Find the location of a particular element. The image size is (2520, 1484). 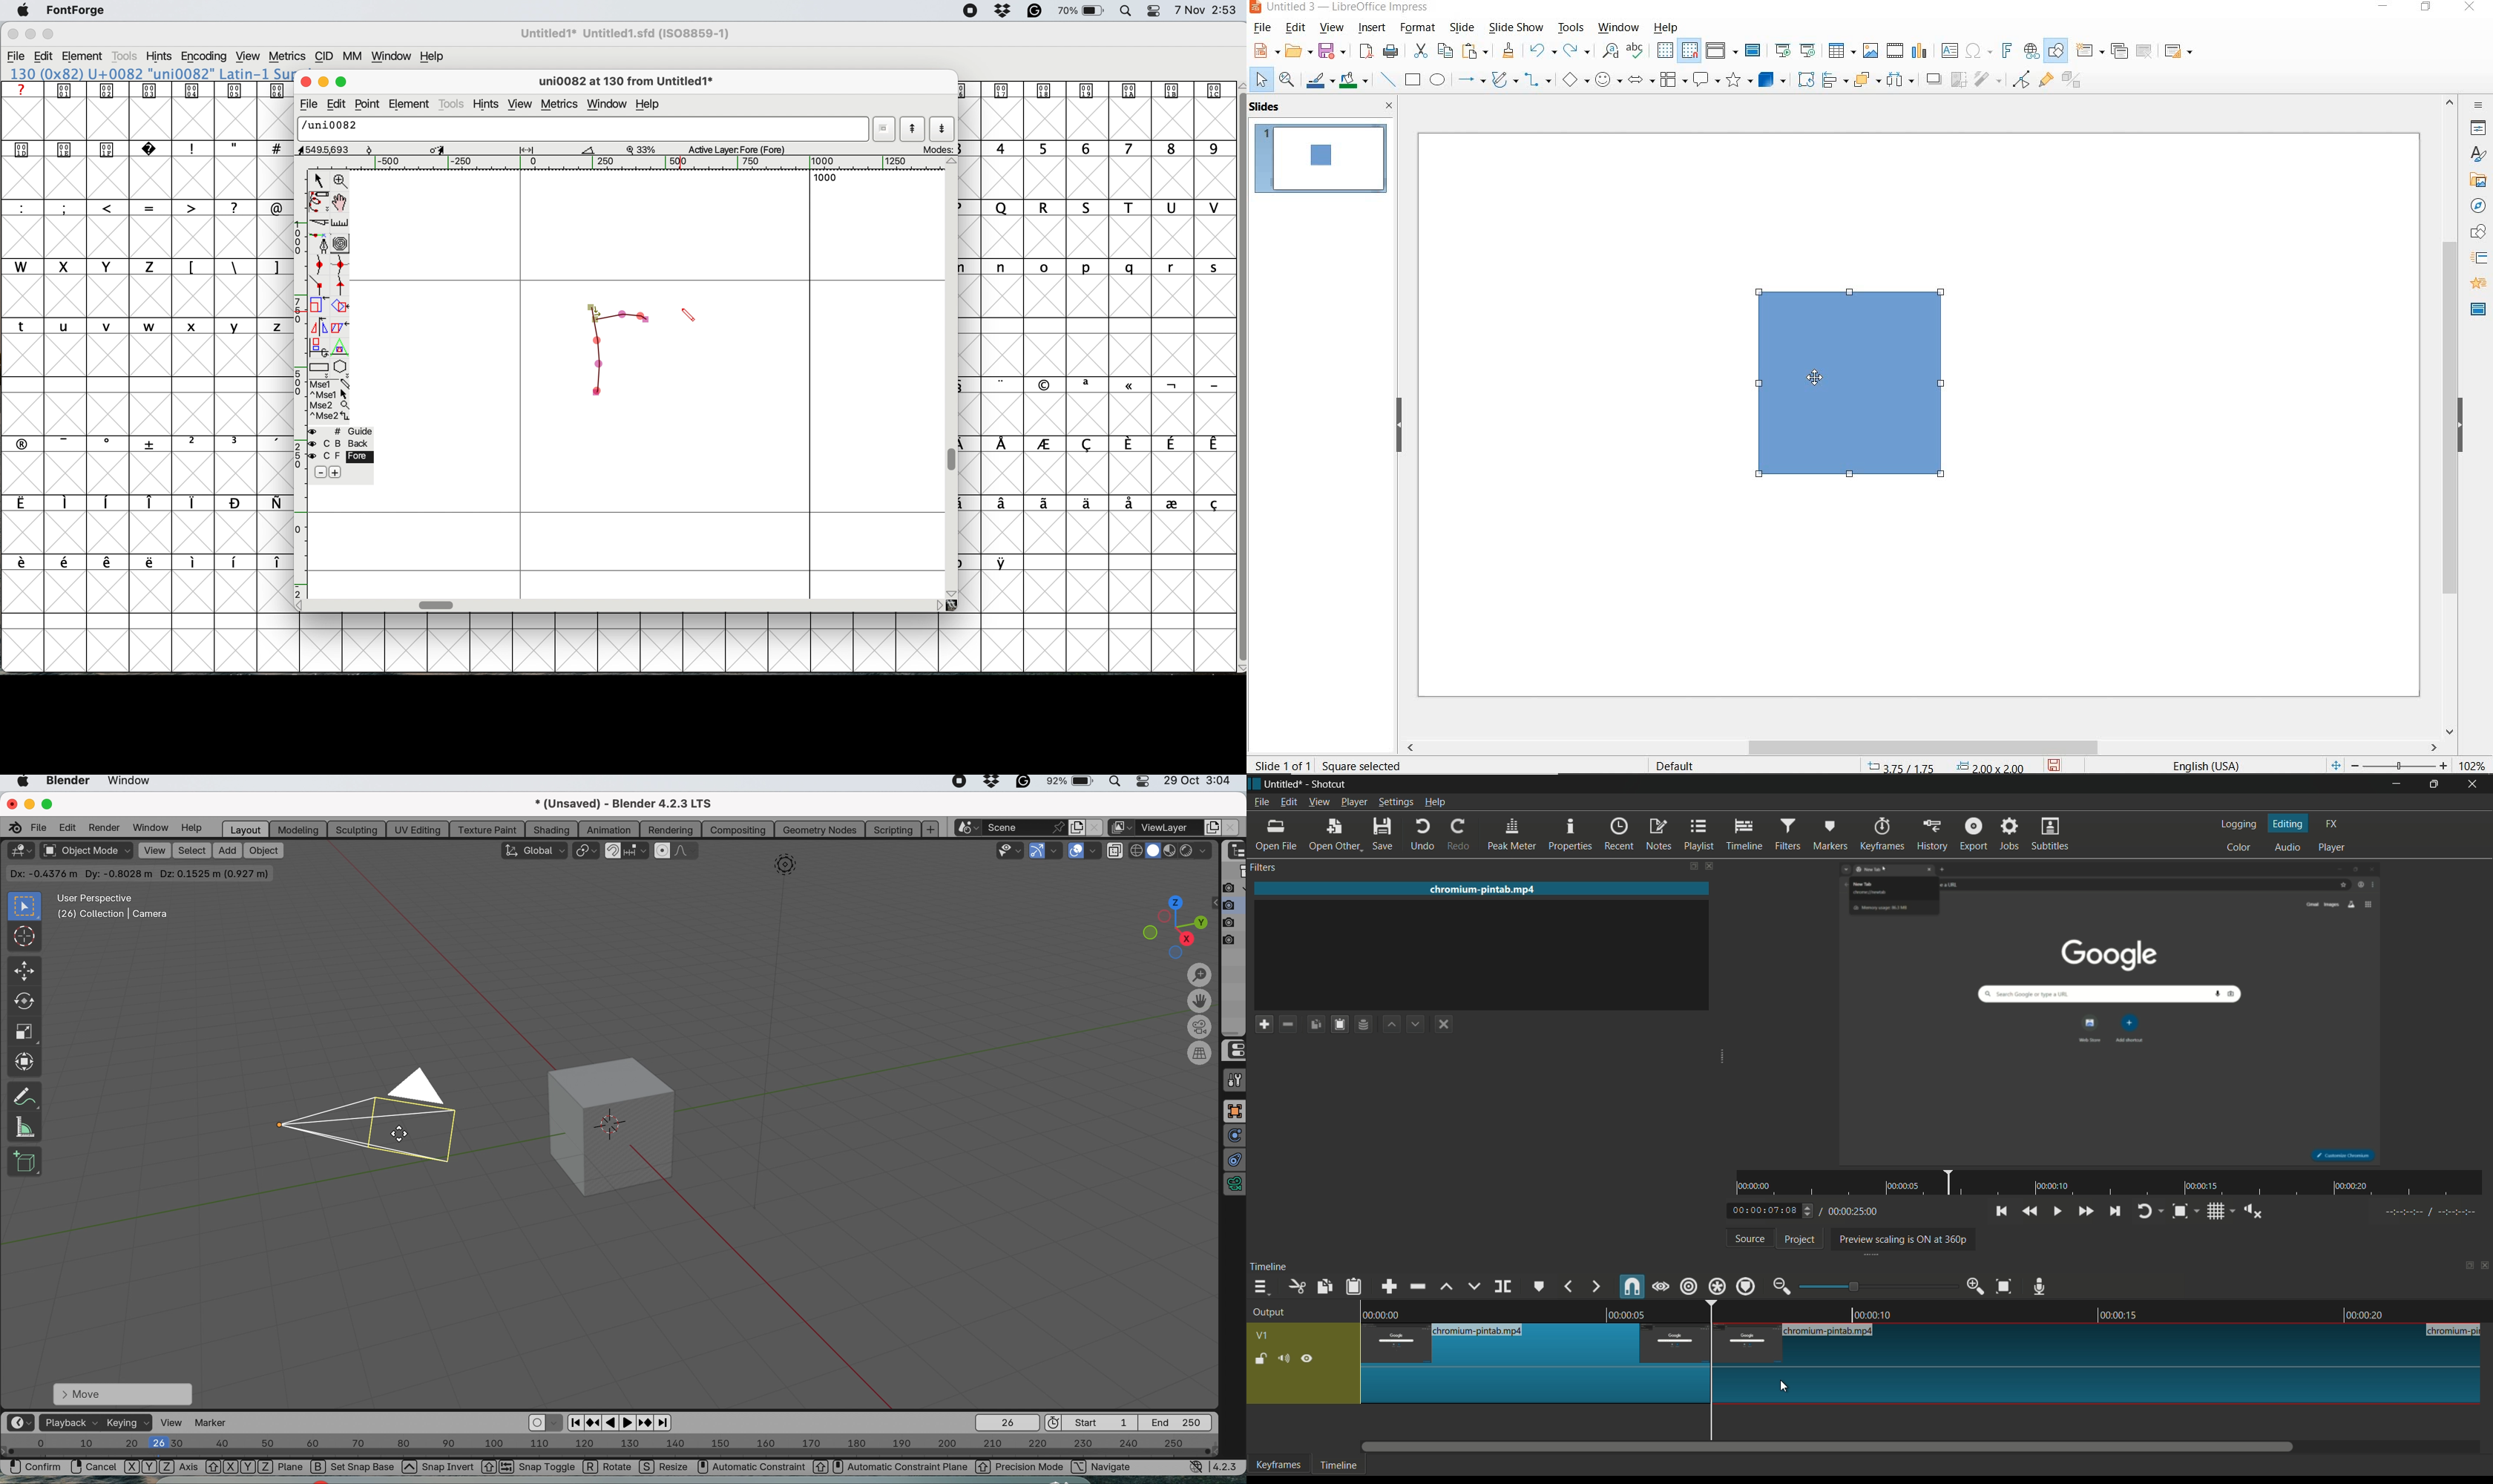

output is located at coordinates (1272, 1313).